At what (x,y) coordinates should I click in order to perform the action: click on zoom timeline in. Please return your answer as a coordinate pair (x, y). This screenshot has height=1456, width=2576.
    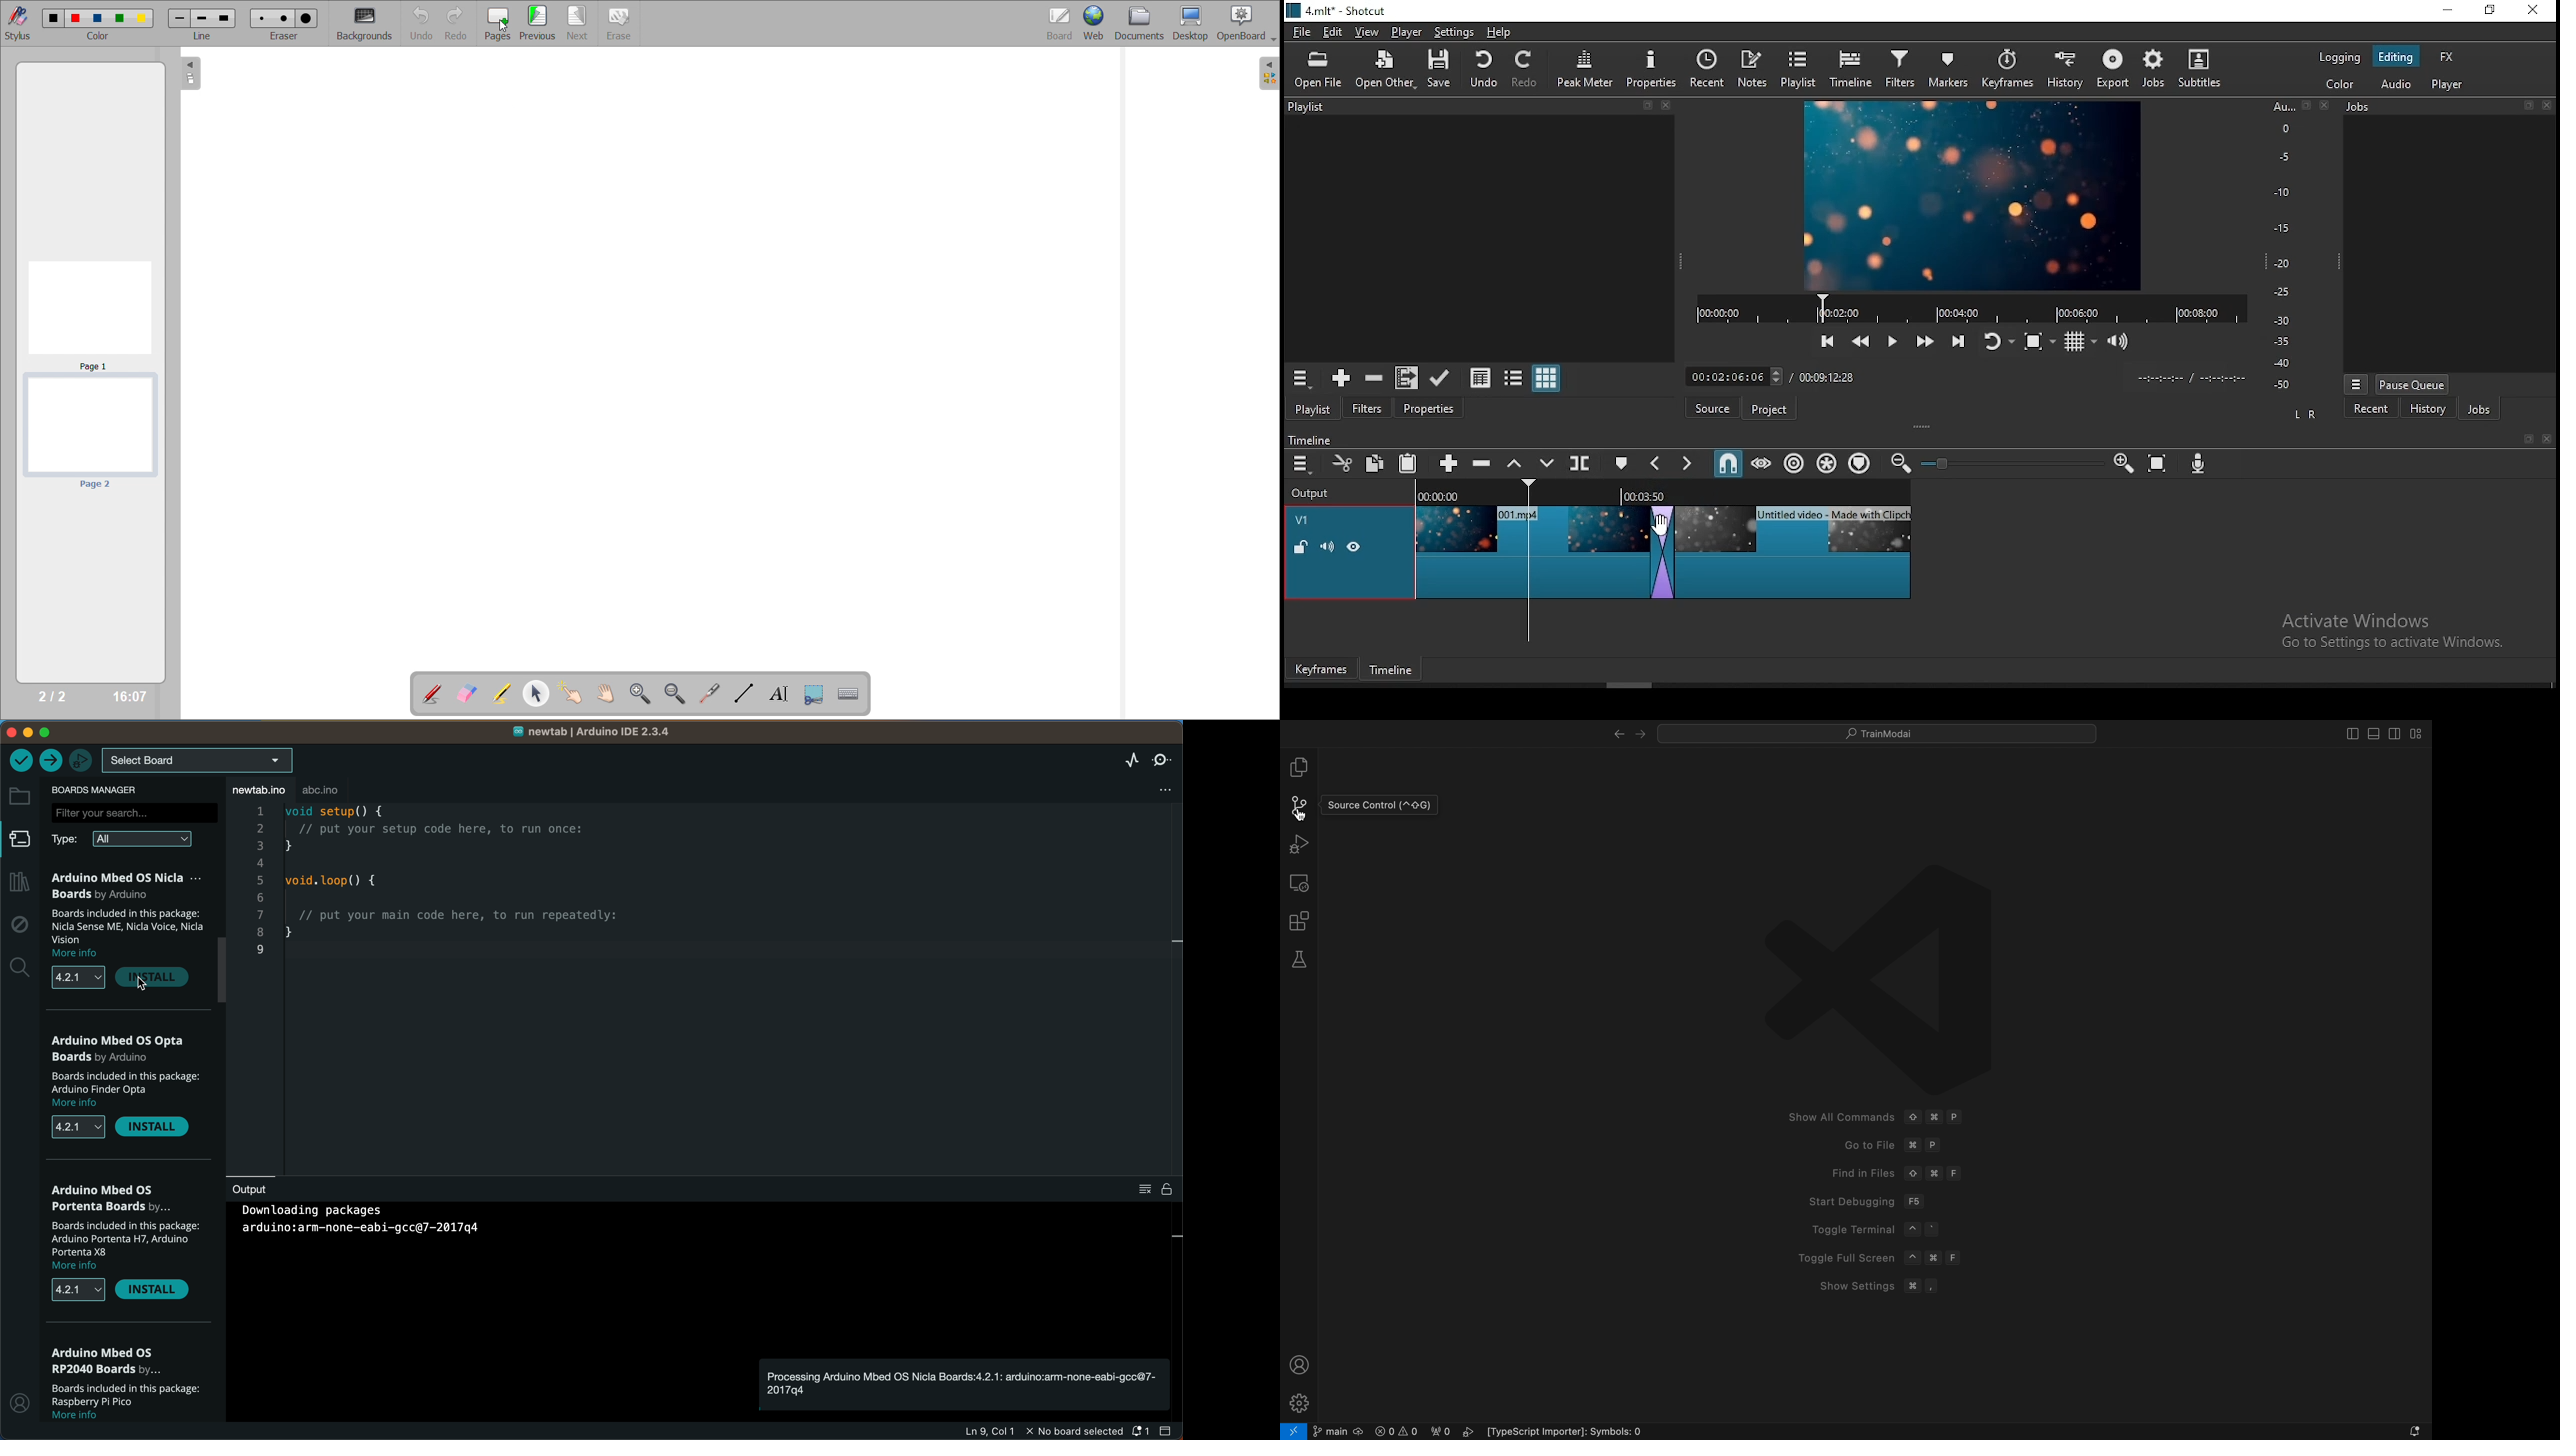
    Looking at the image, I should click on (2123, 461).